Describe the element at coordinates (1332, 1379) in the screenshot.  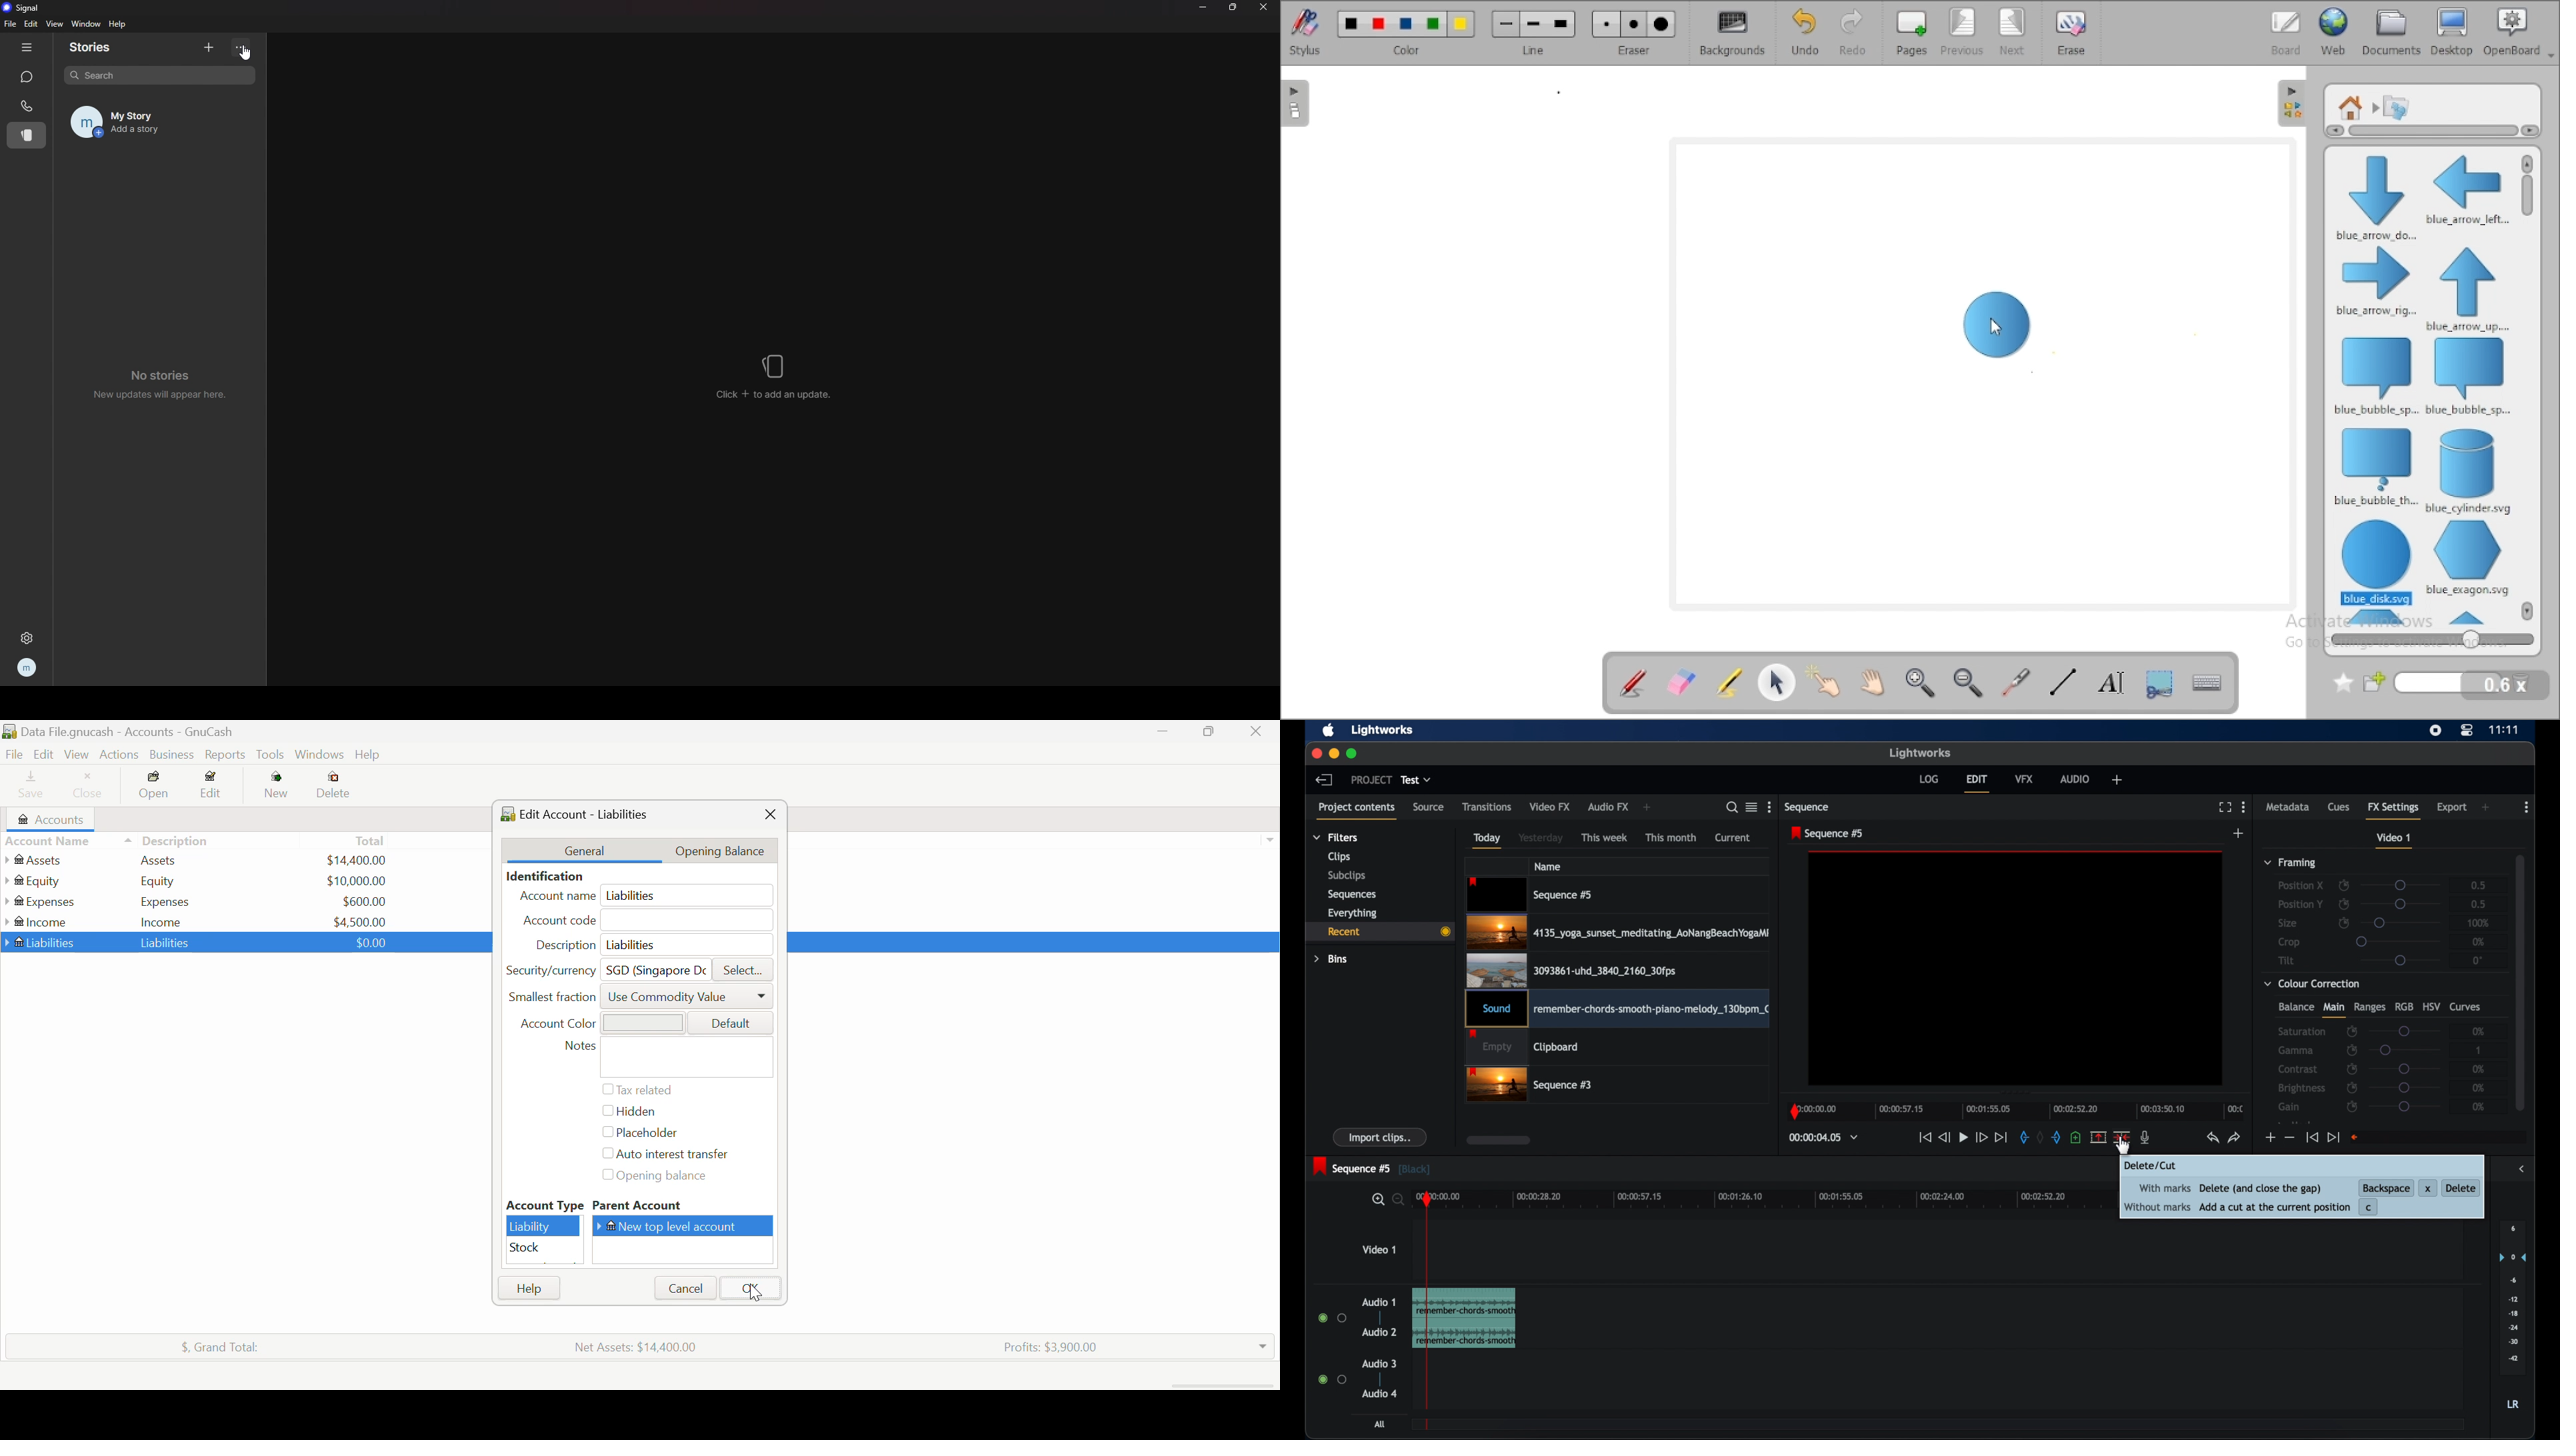
I see `radio buttons` at that location.